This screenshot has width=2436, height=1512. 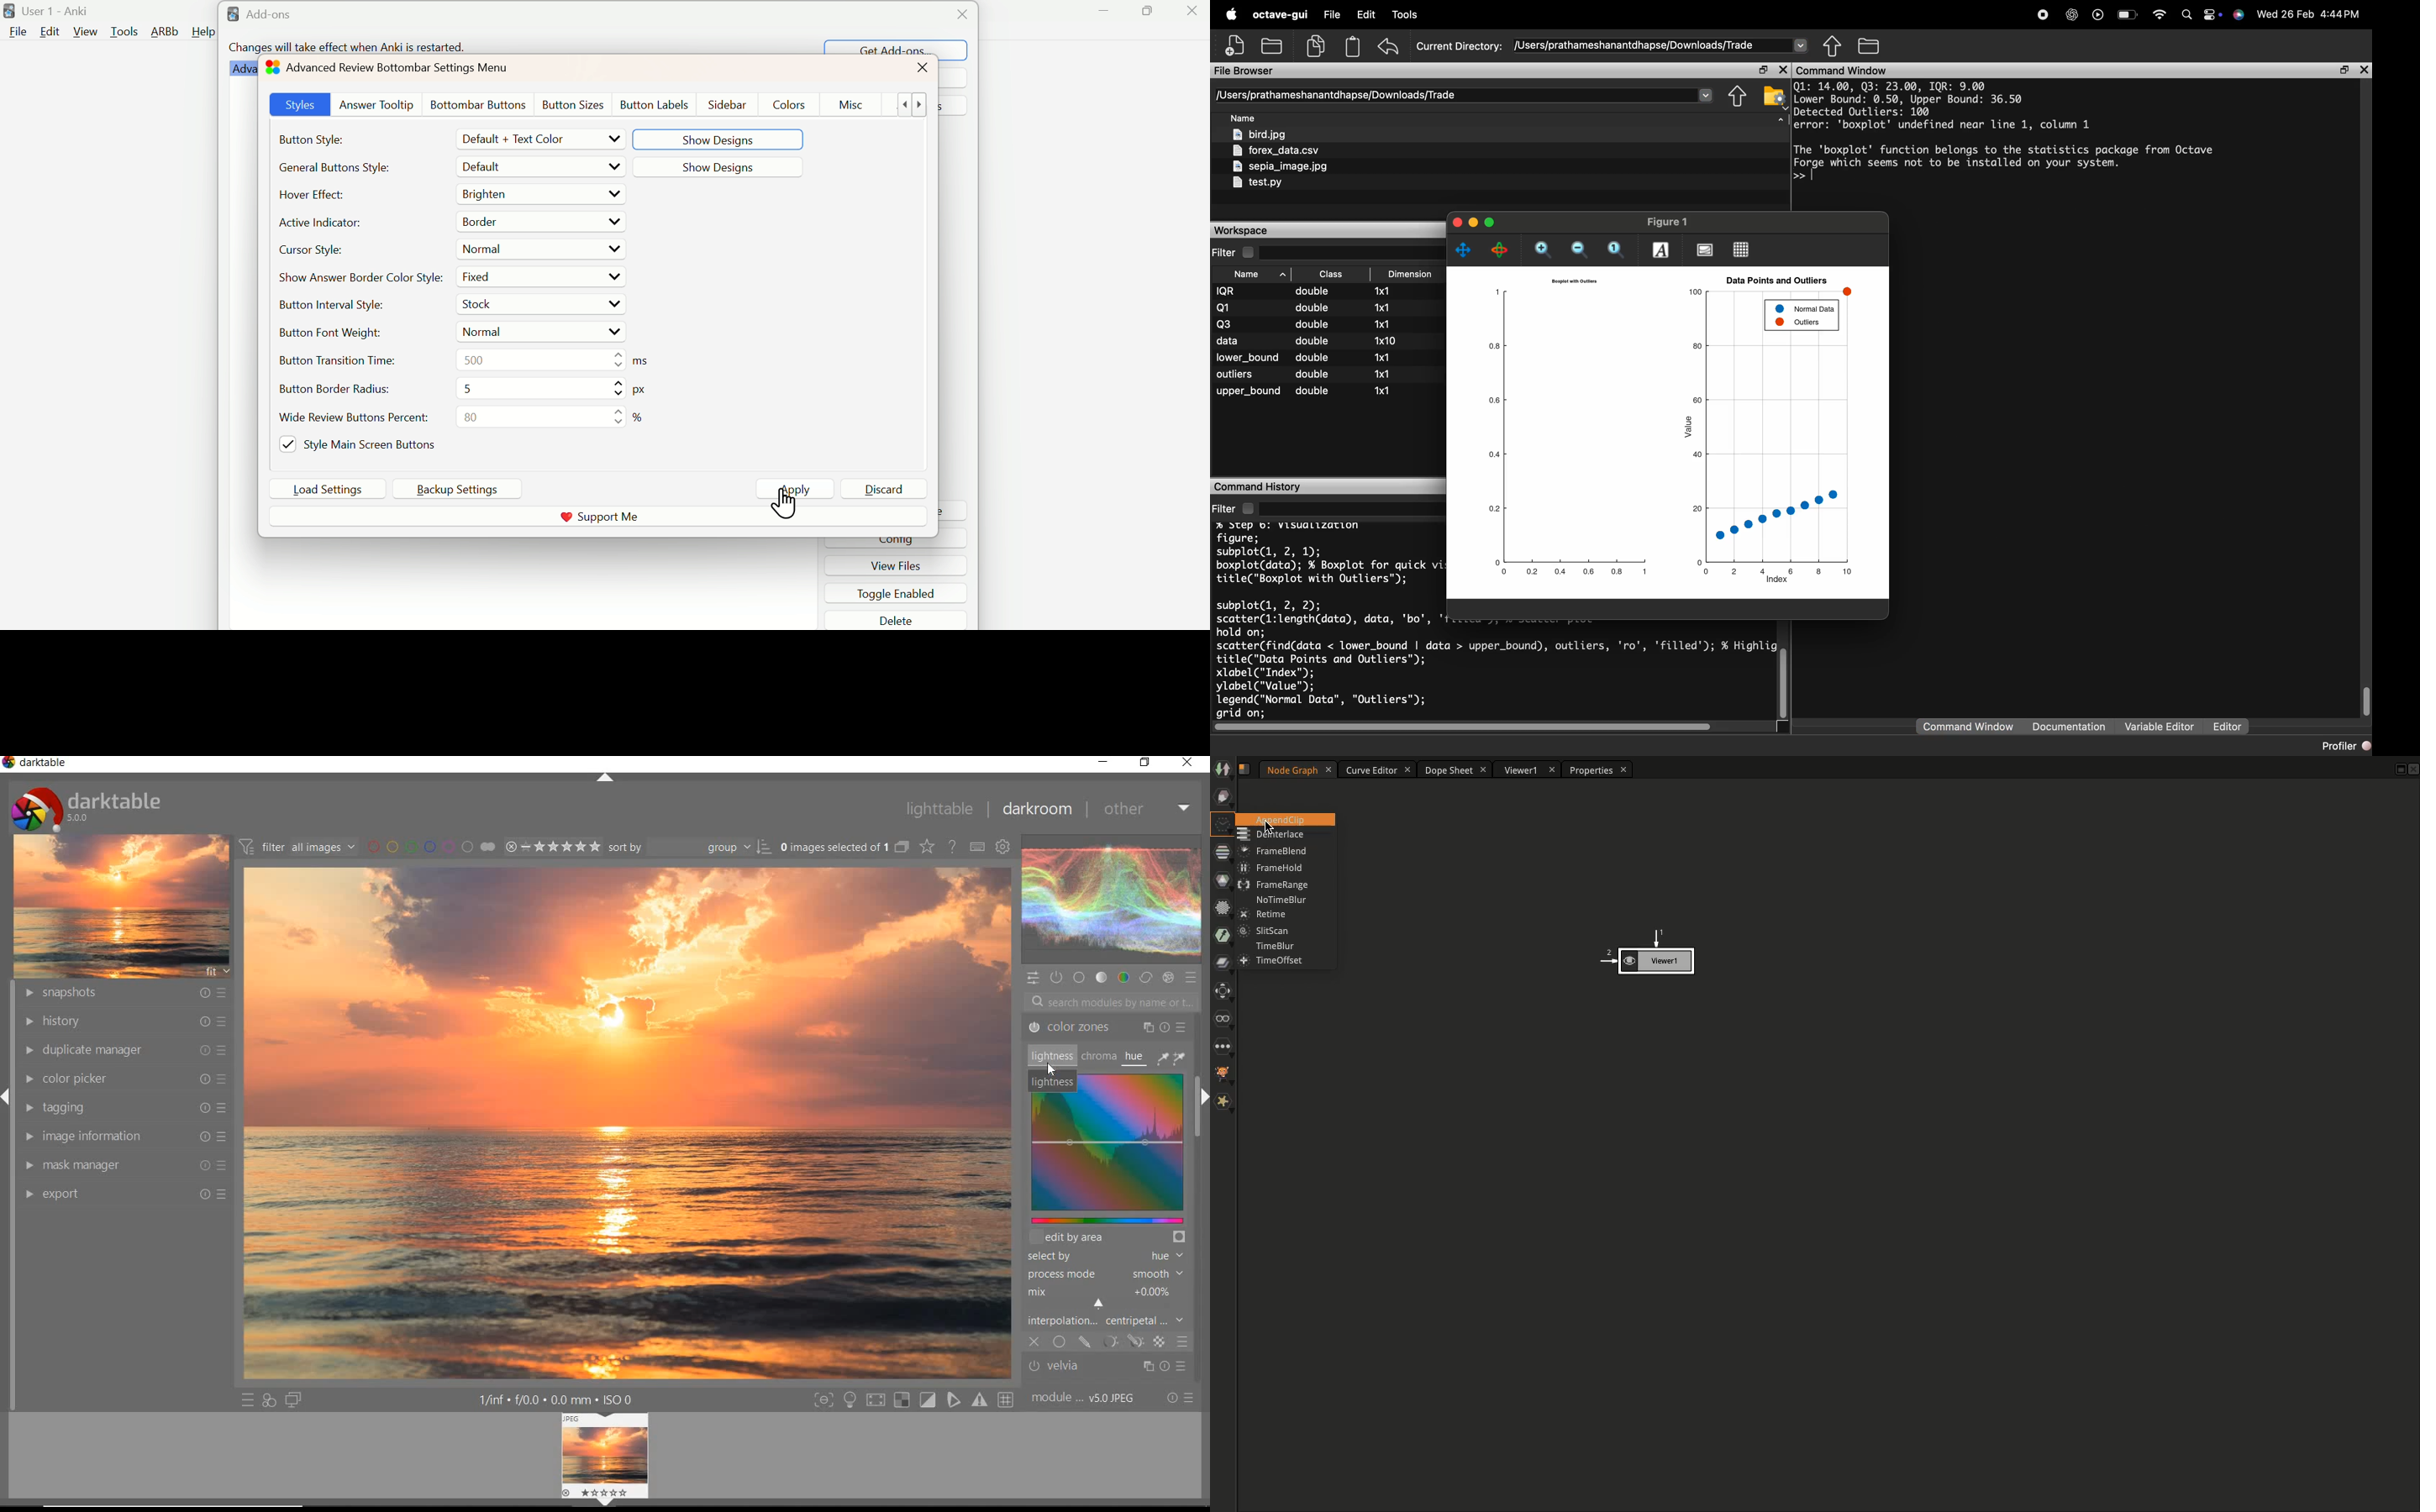 What do you see at coordinates (1080, 978) in the screenshot?
I see `BASE` at bounding box center [1080, 978].